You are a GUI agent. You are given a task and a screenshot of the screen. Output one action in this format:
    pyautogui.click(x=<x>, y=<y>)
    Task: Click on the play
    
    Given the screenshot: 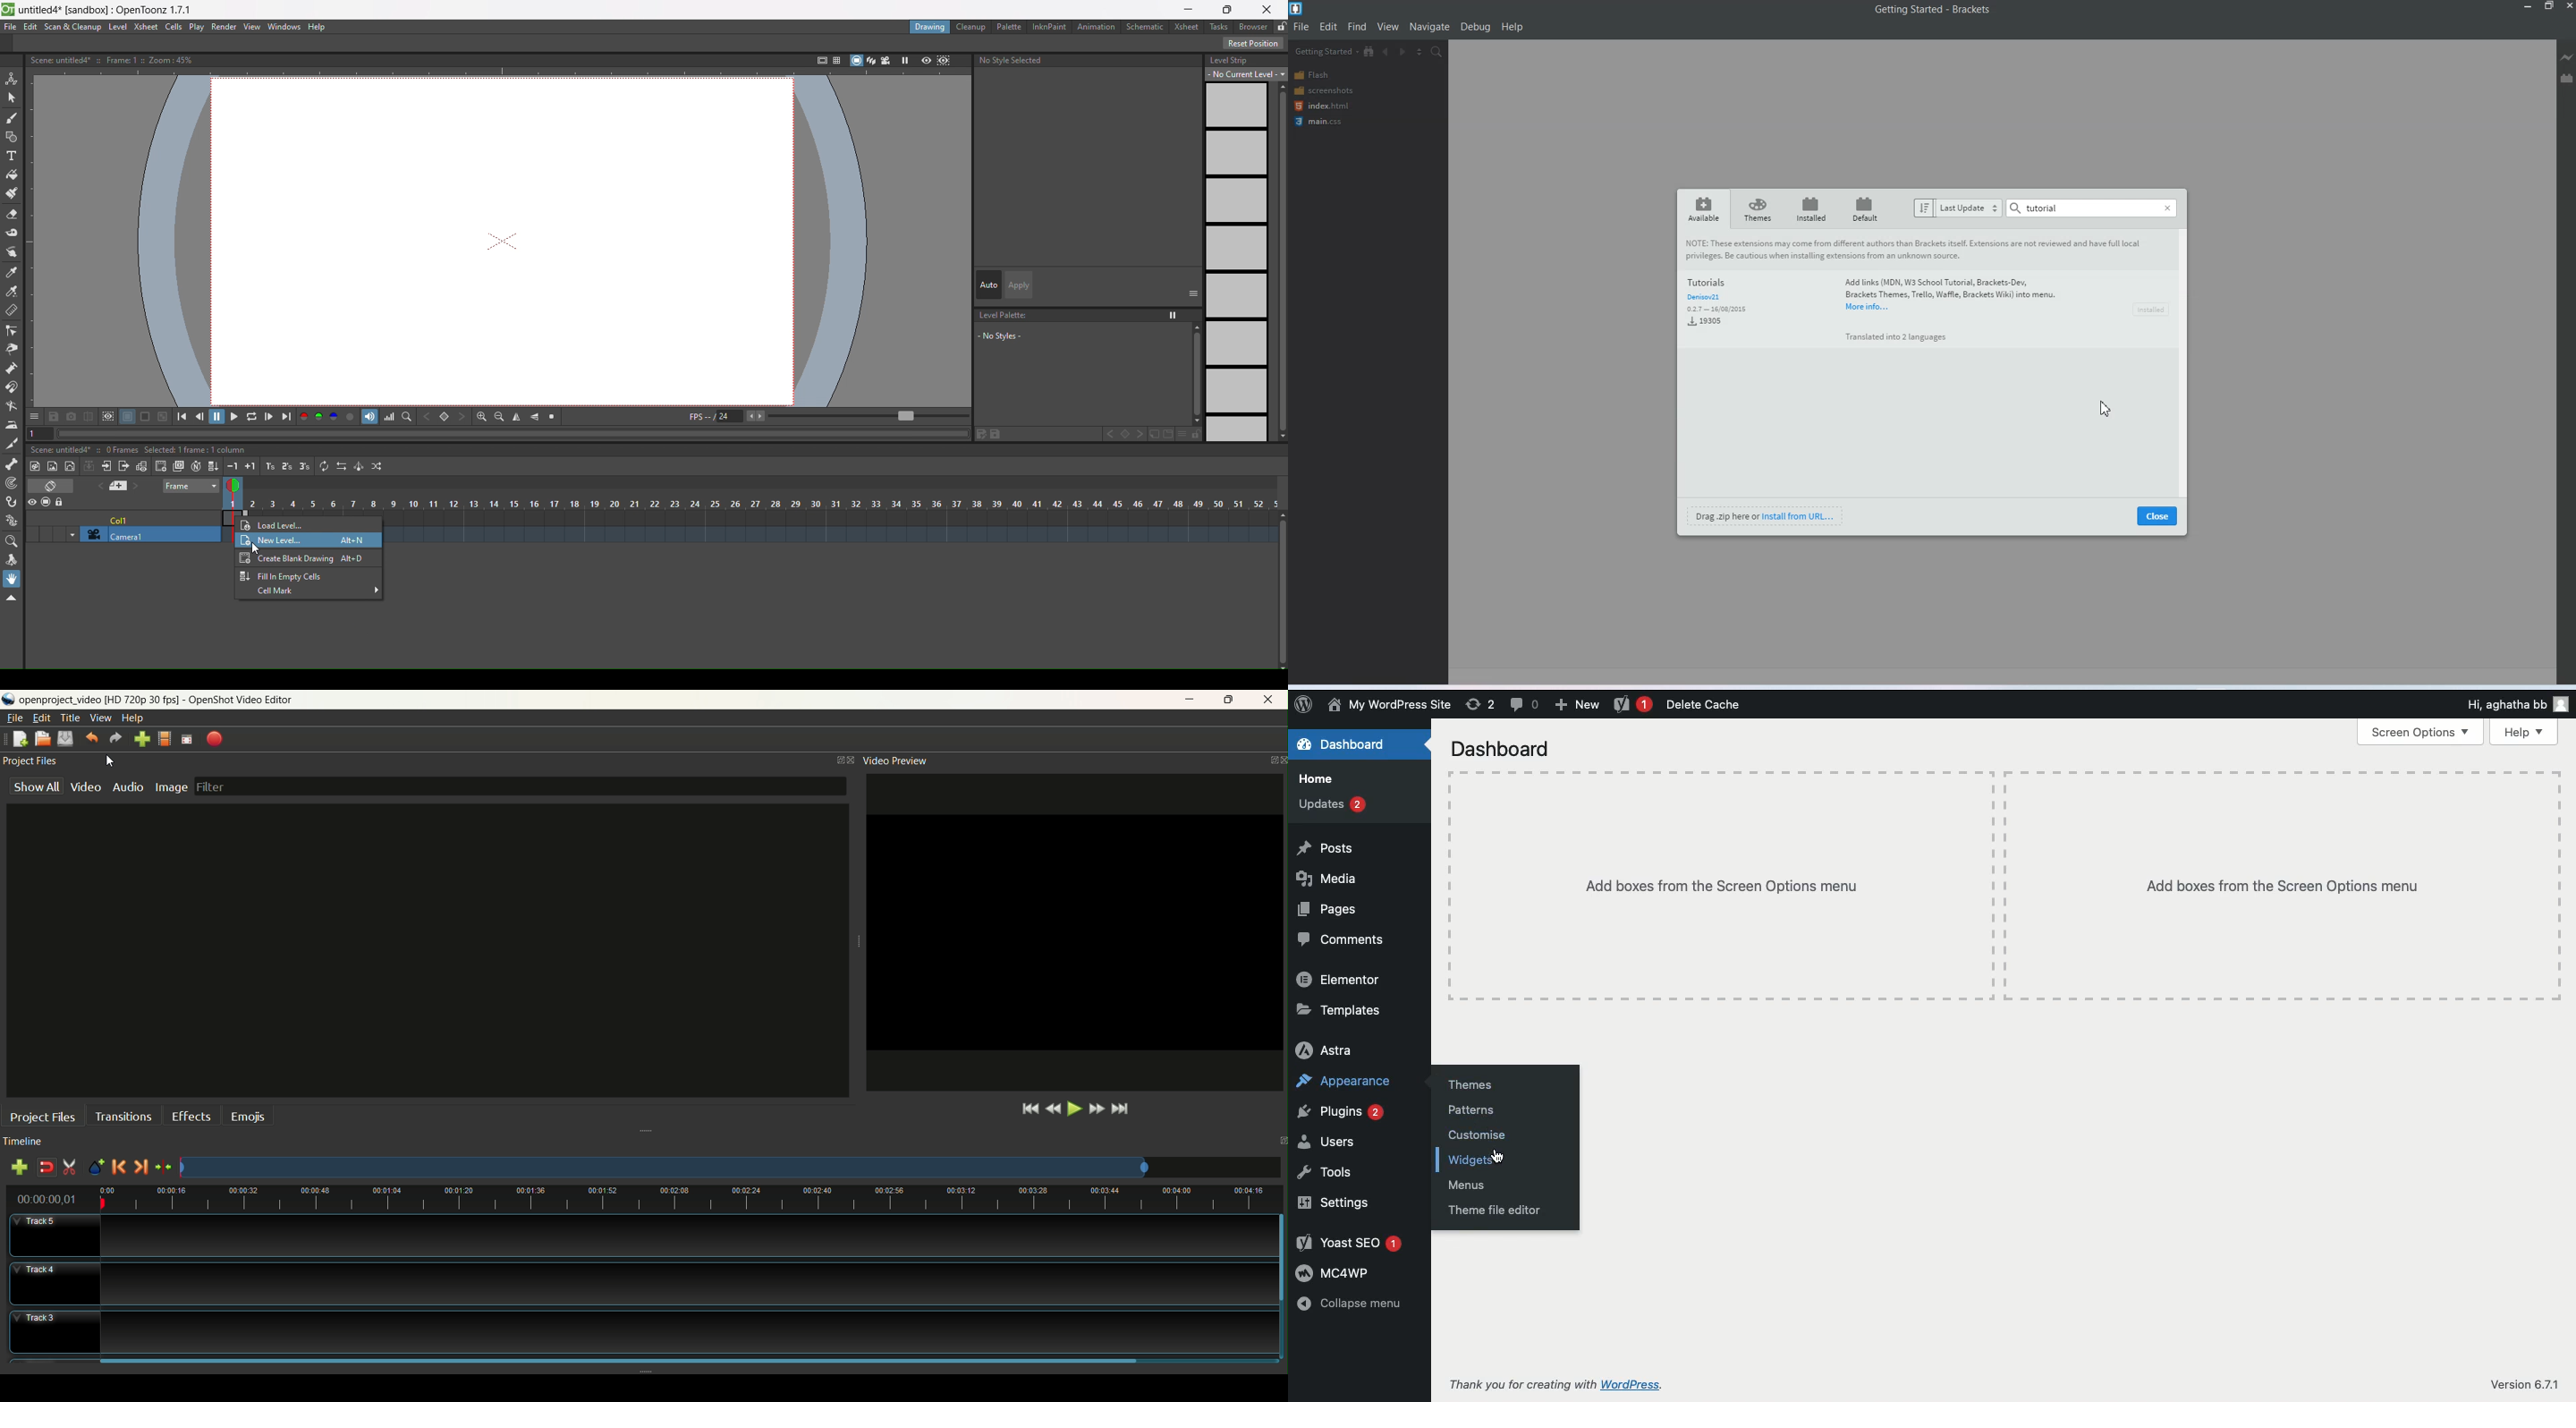 What is the action you would take?
    pyautogui.click(x=1075, y=1108)
    